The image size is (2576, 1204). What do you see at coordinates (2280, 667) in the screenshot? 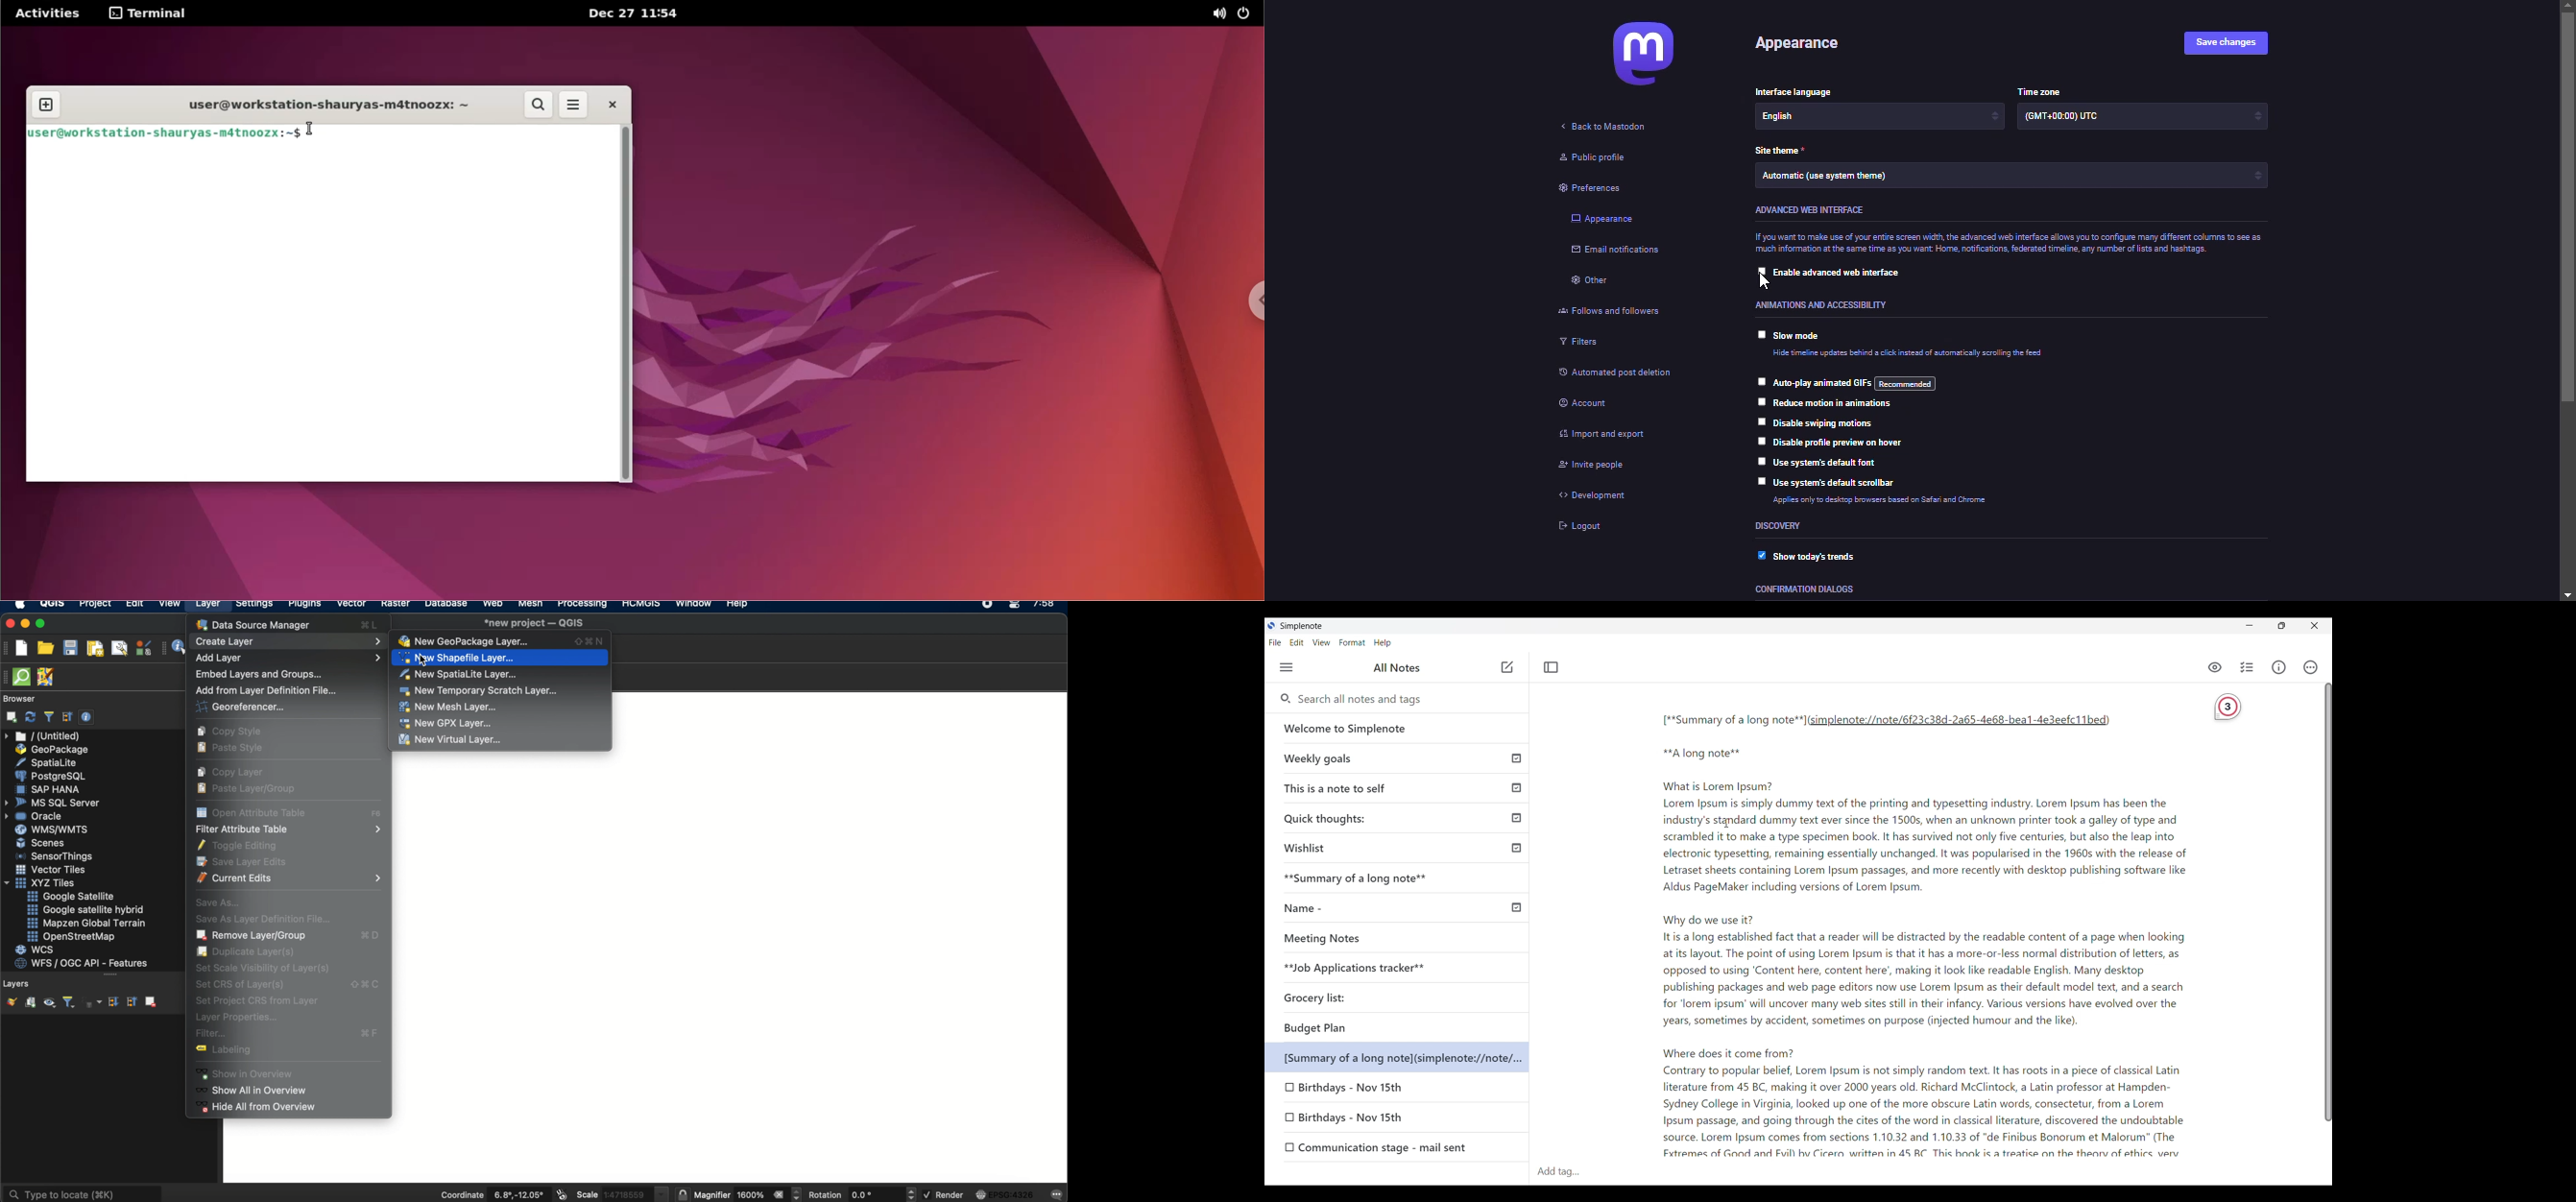
I see `Info` at bounding box center [2280, 667].